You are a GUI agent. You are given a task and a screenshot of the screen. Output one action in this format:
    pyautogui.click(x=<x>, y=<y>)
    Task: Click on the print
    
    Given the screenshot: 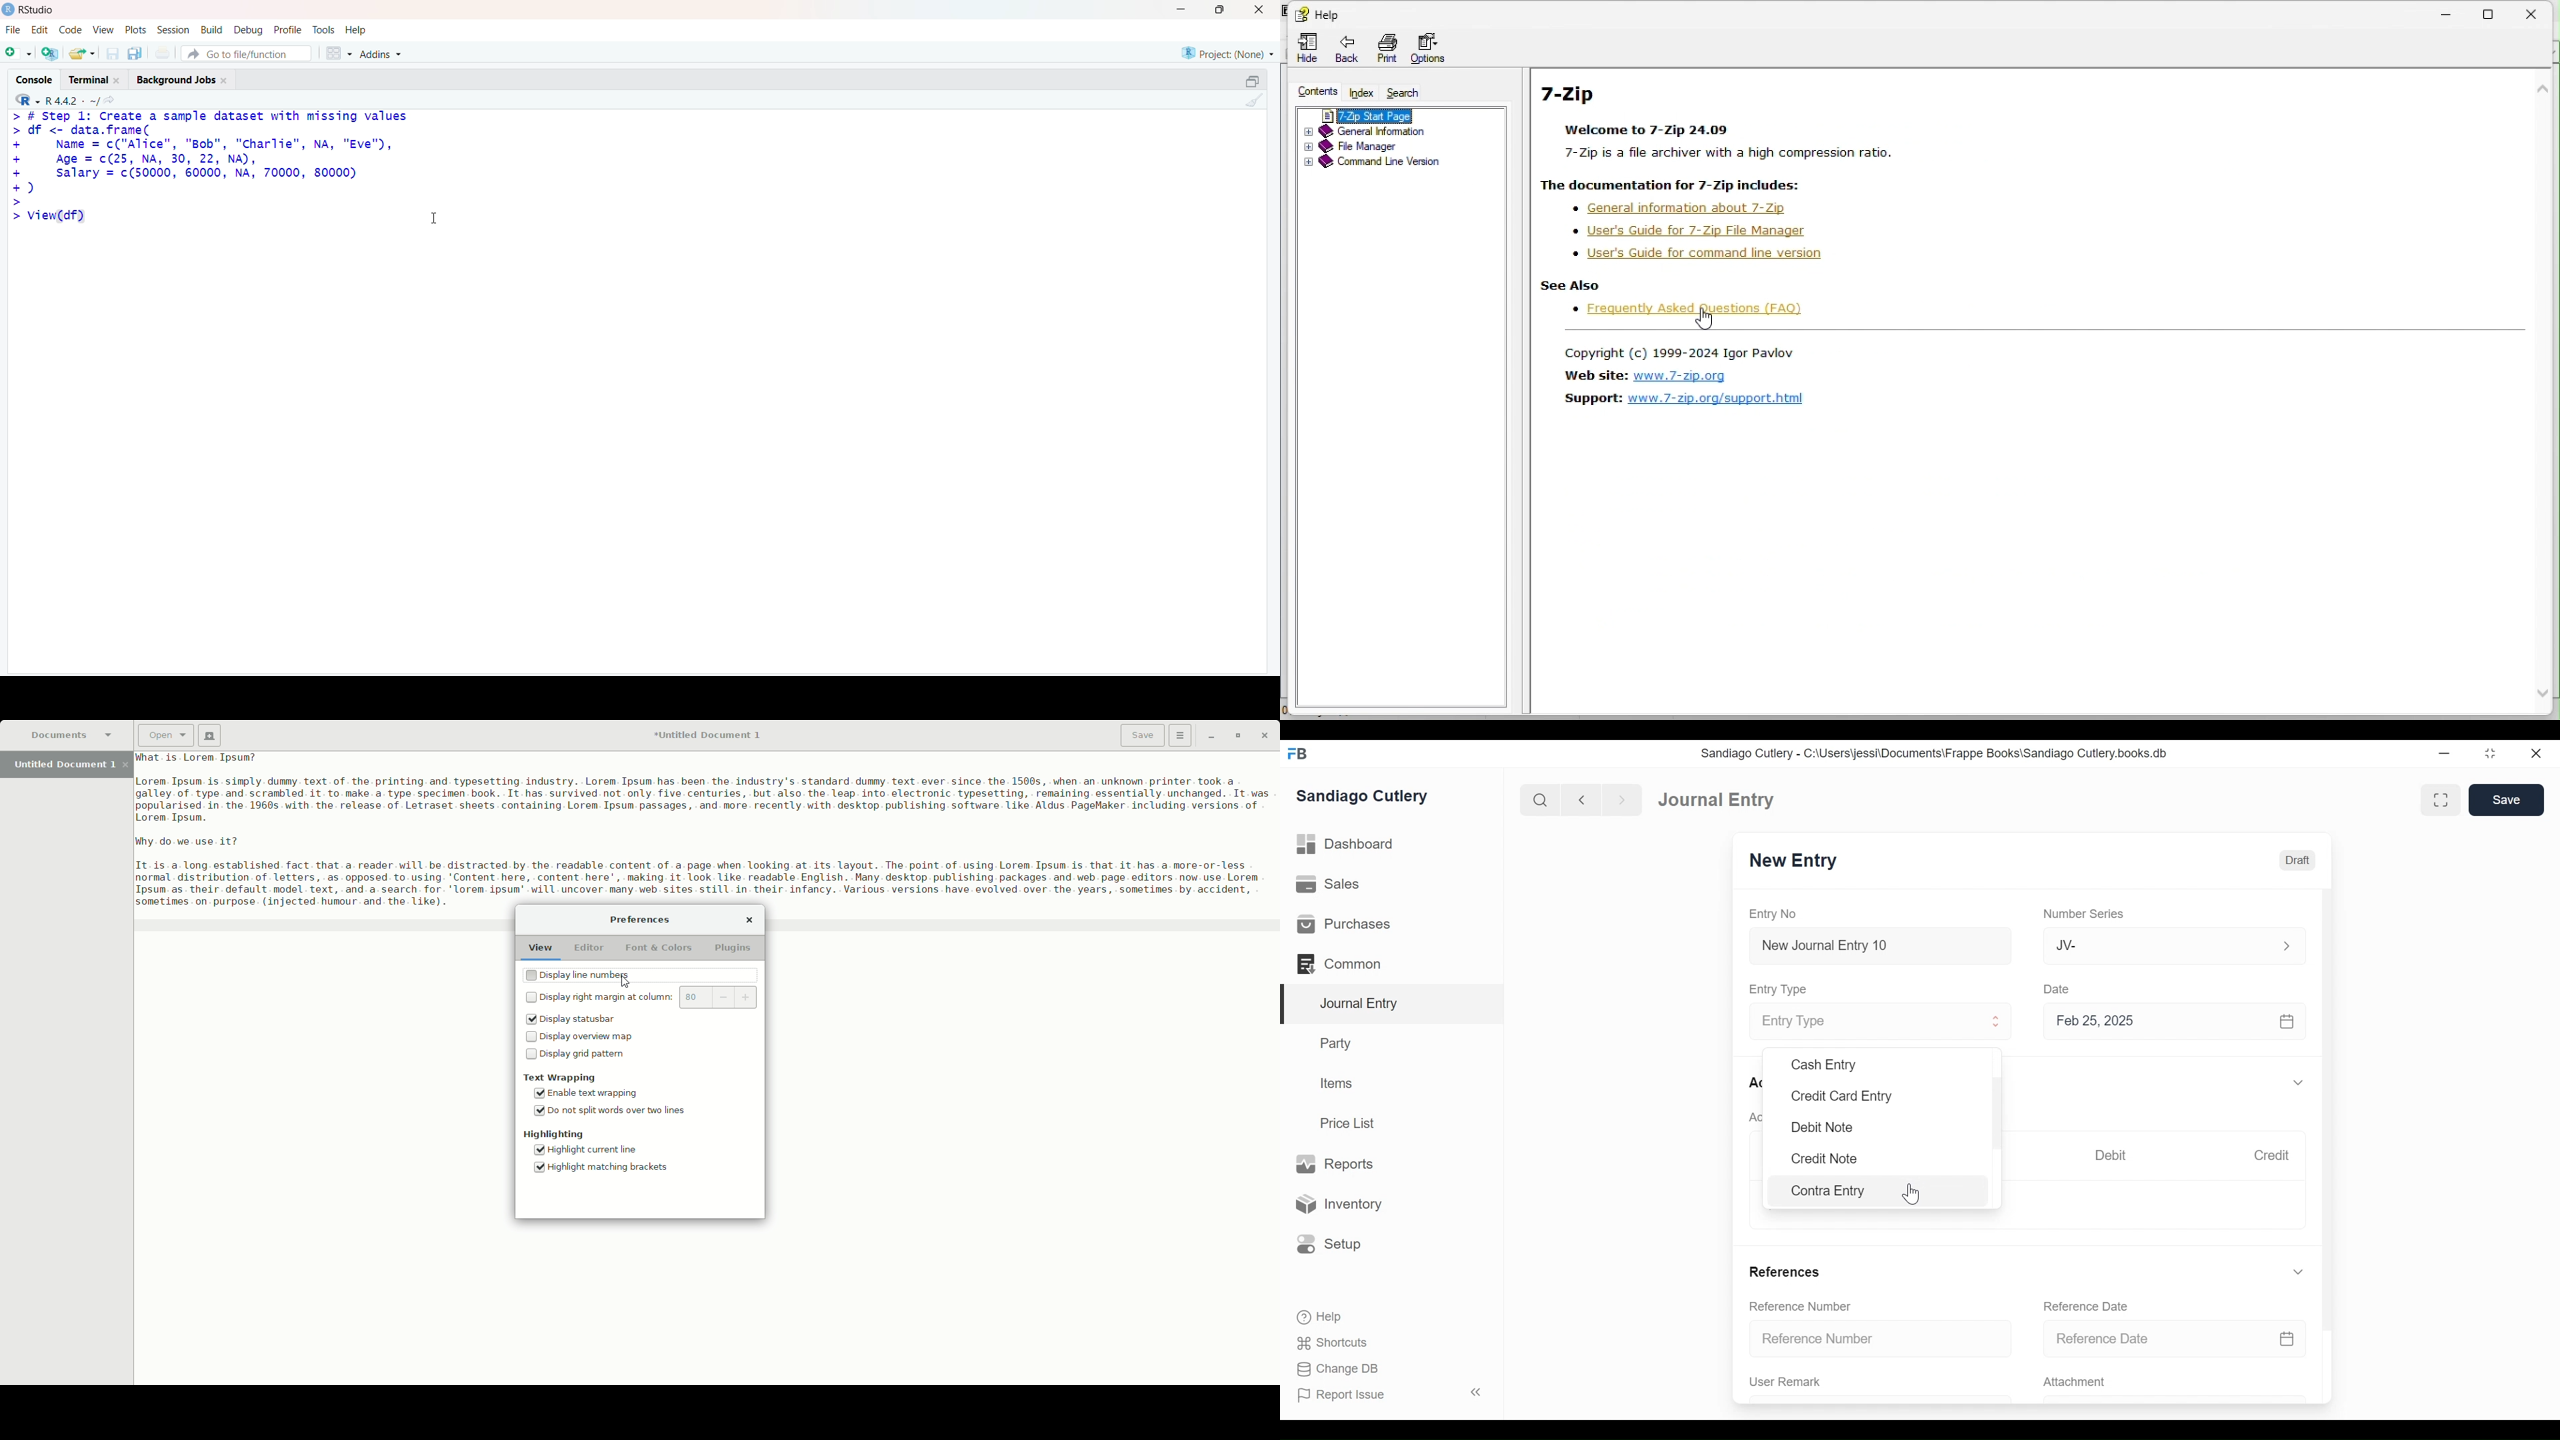 What is the action you would take?
    pyautogui.click(x=1384, y=48)
    